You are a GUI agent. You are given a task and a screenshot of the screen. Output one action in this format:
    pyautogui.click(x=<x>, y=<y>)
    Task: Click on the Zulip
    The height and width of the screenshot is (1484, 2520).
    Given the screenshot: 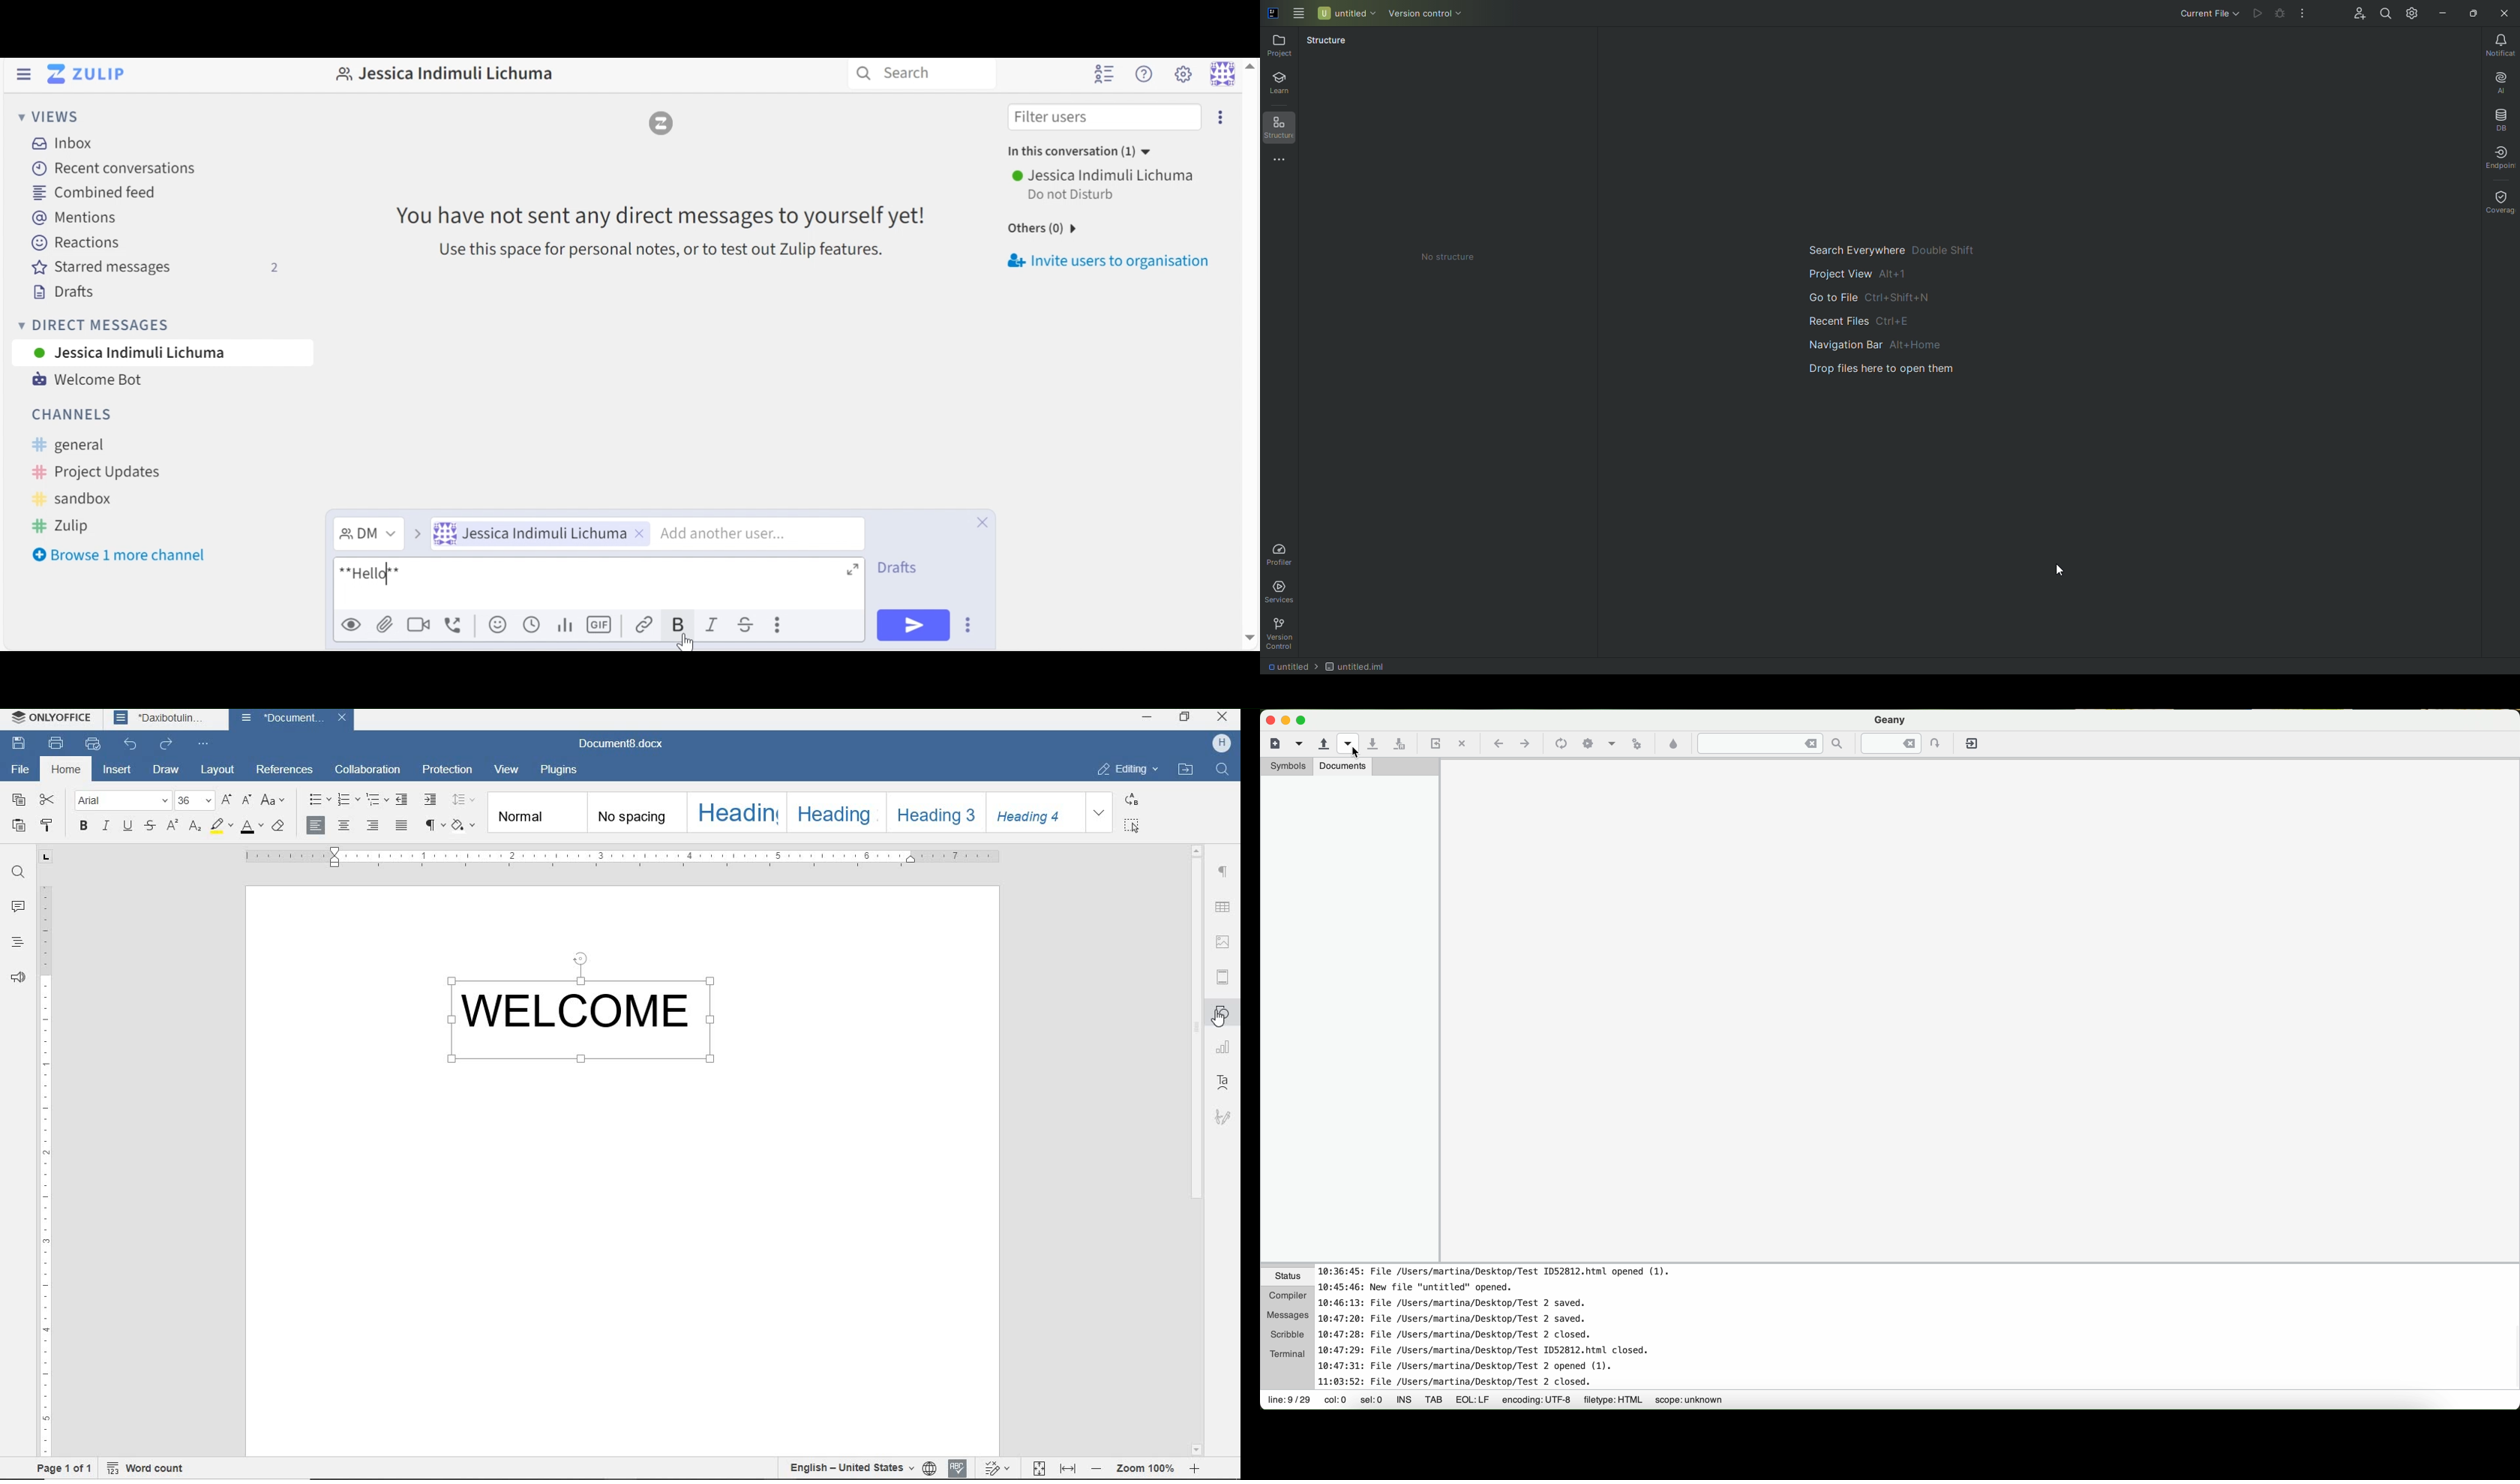 What is the action you would take?
    pyautogui.click(x=60, y=525)
    